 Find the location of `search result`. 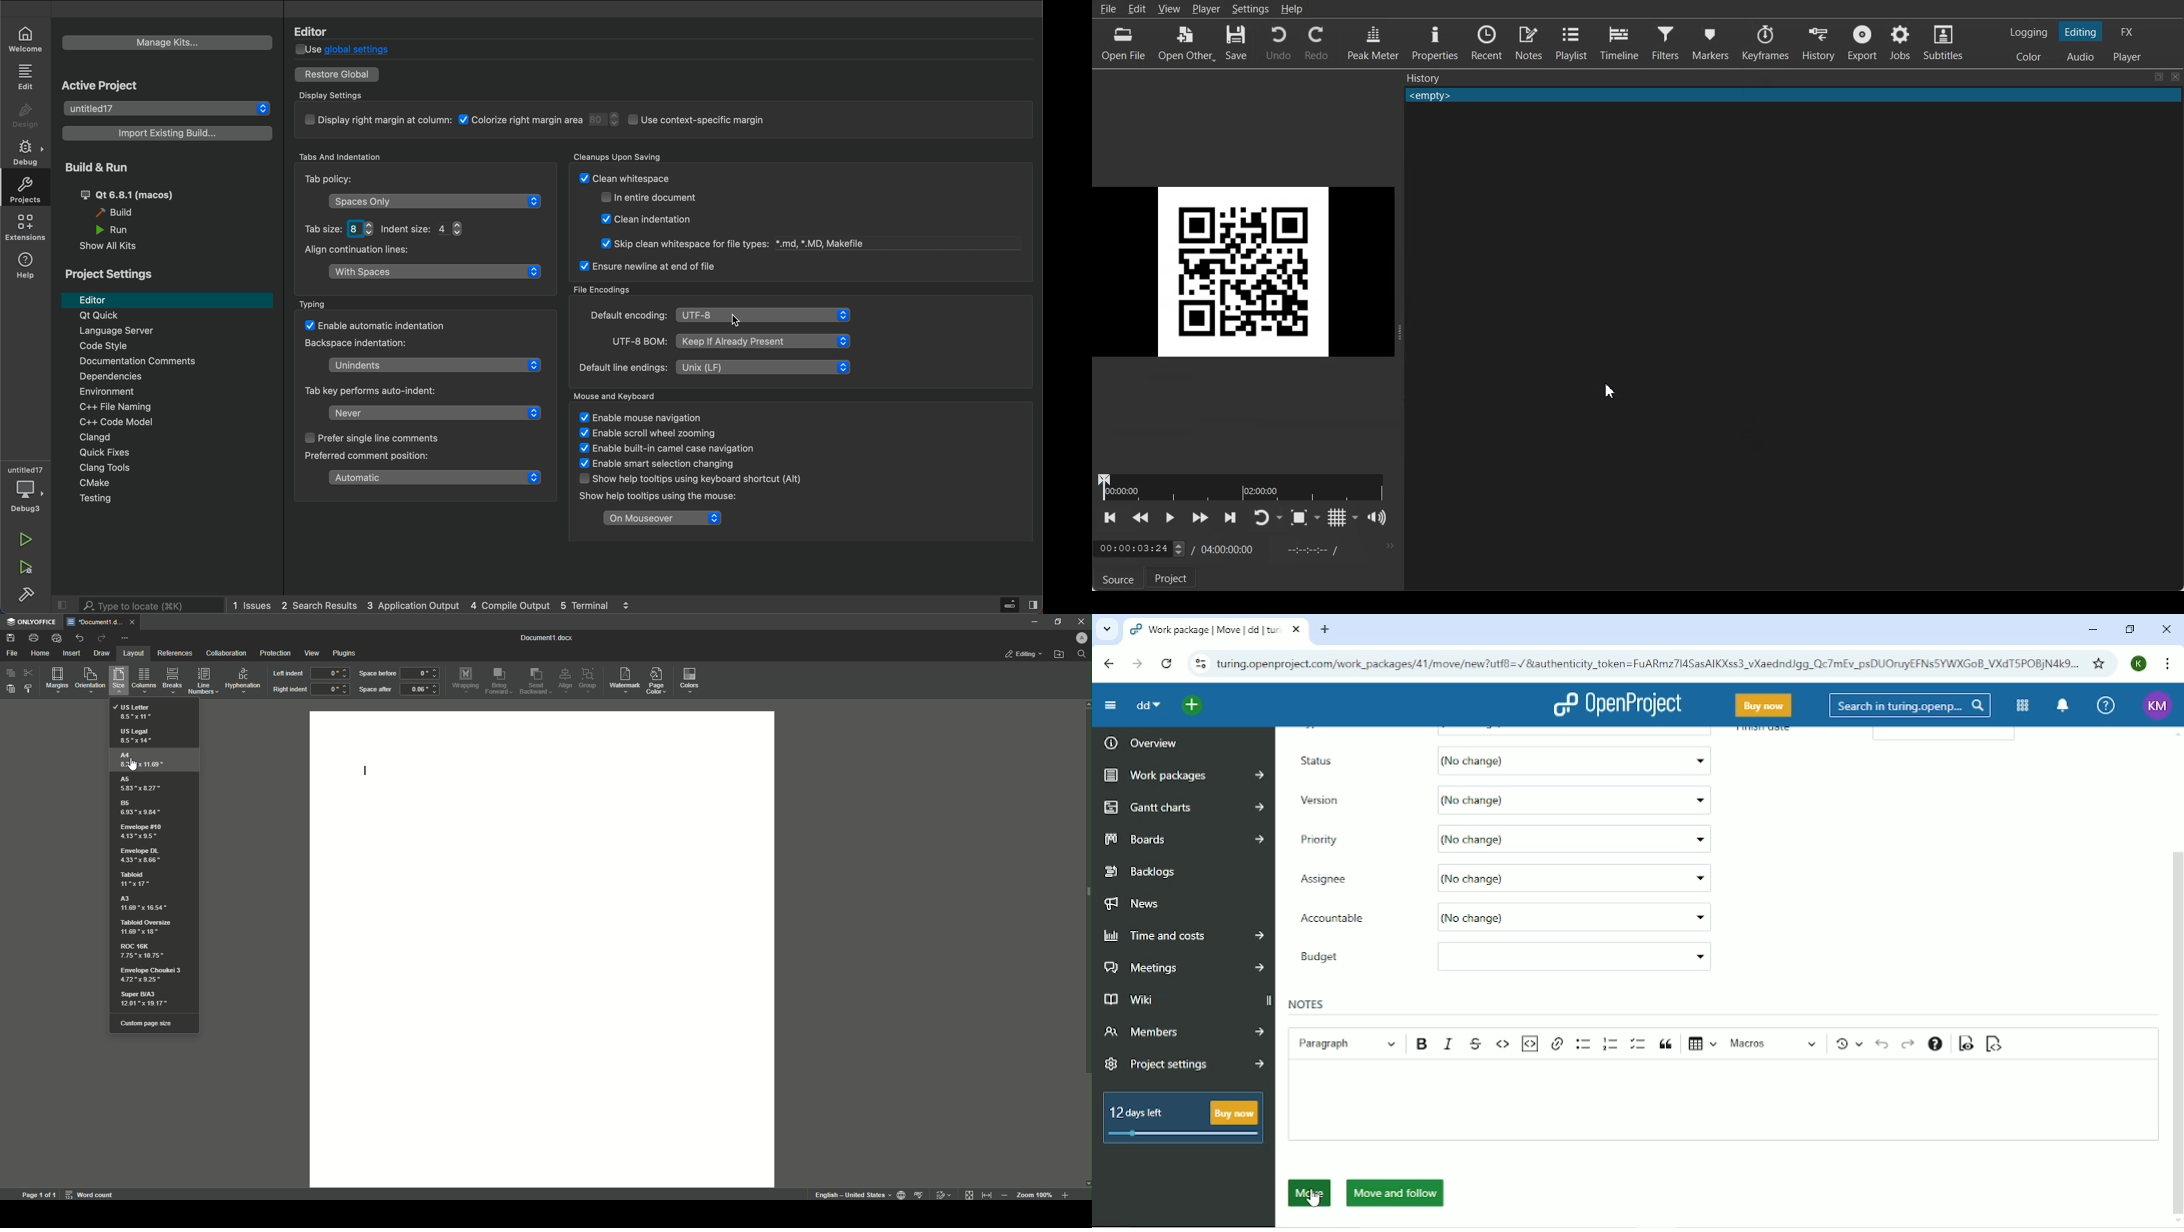

search result is located at coordinates (321, 604).